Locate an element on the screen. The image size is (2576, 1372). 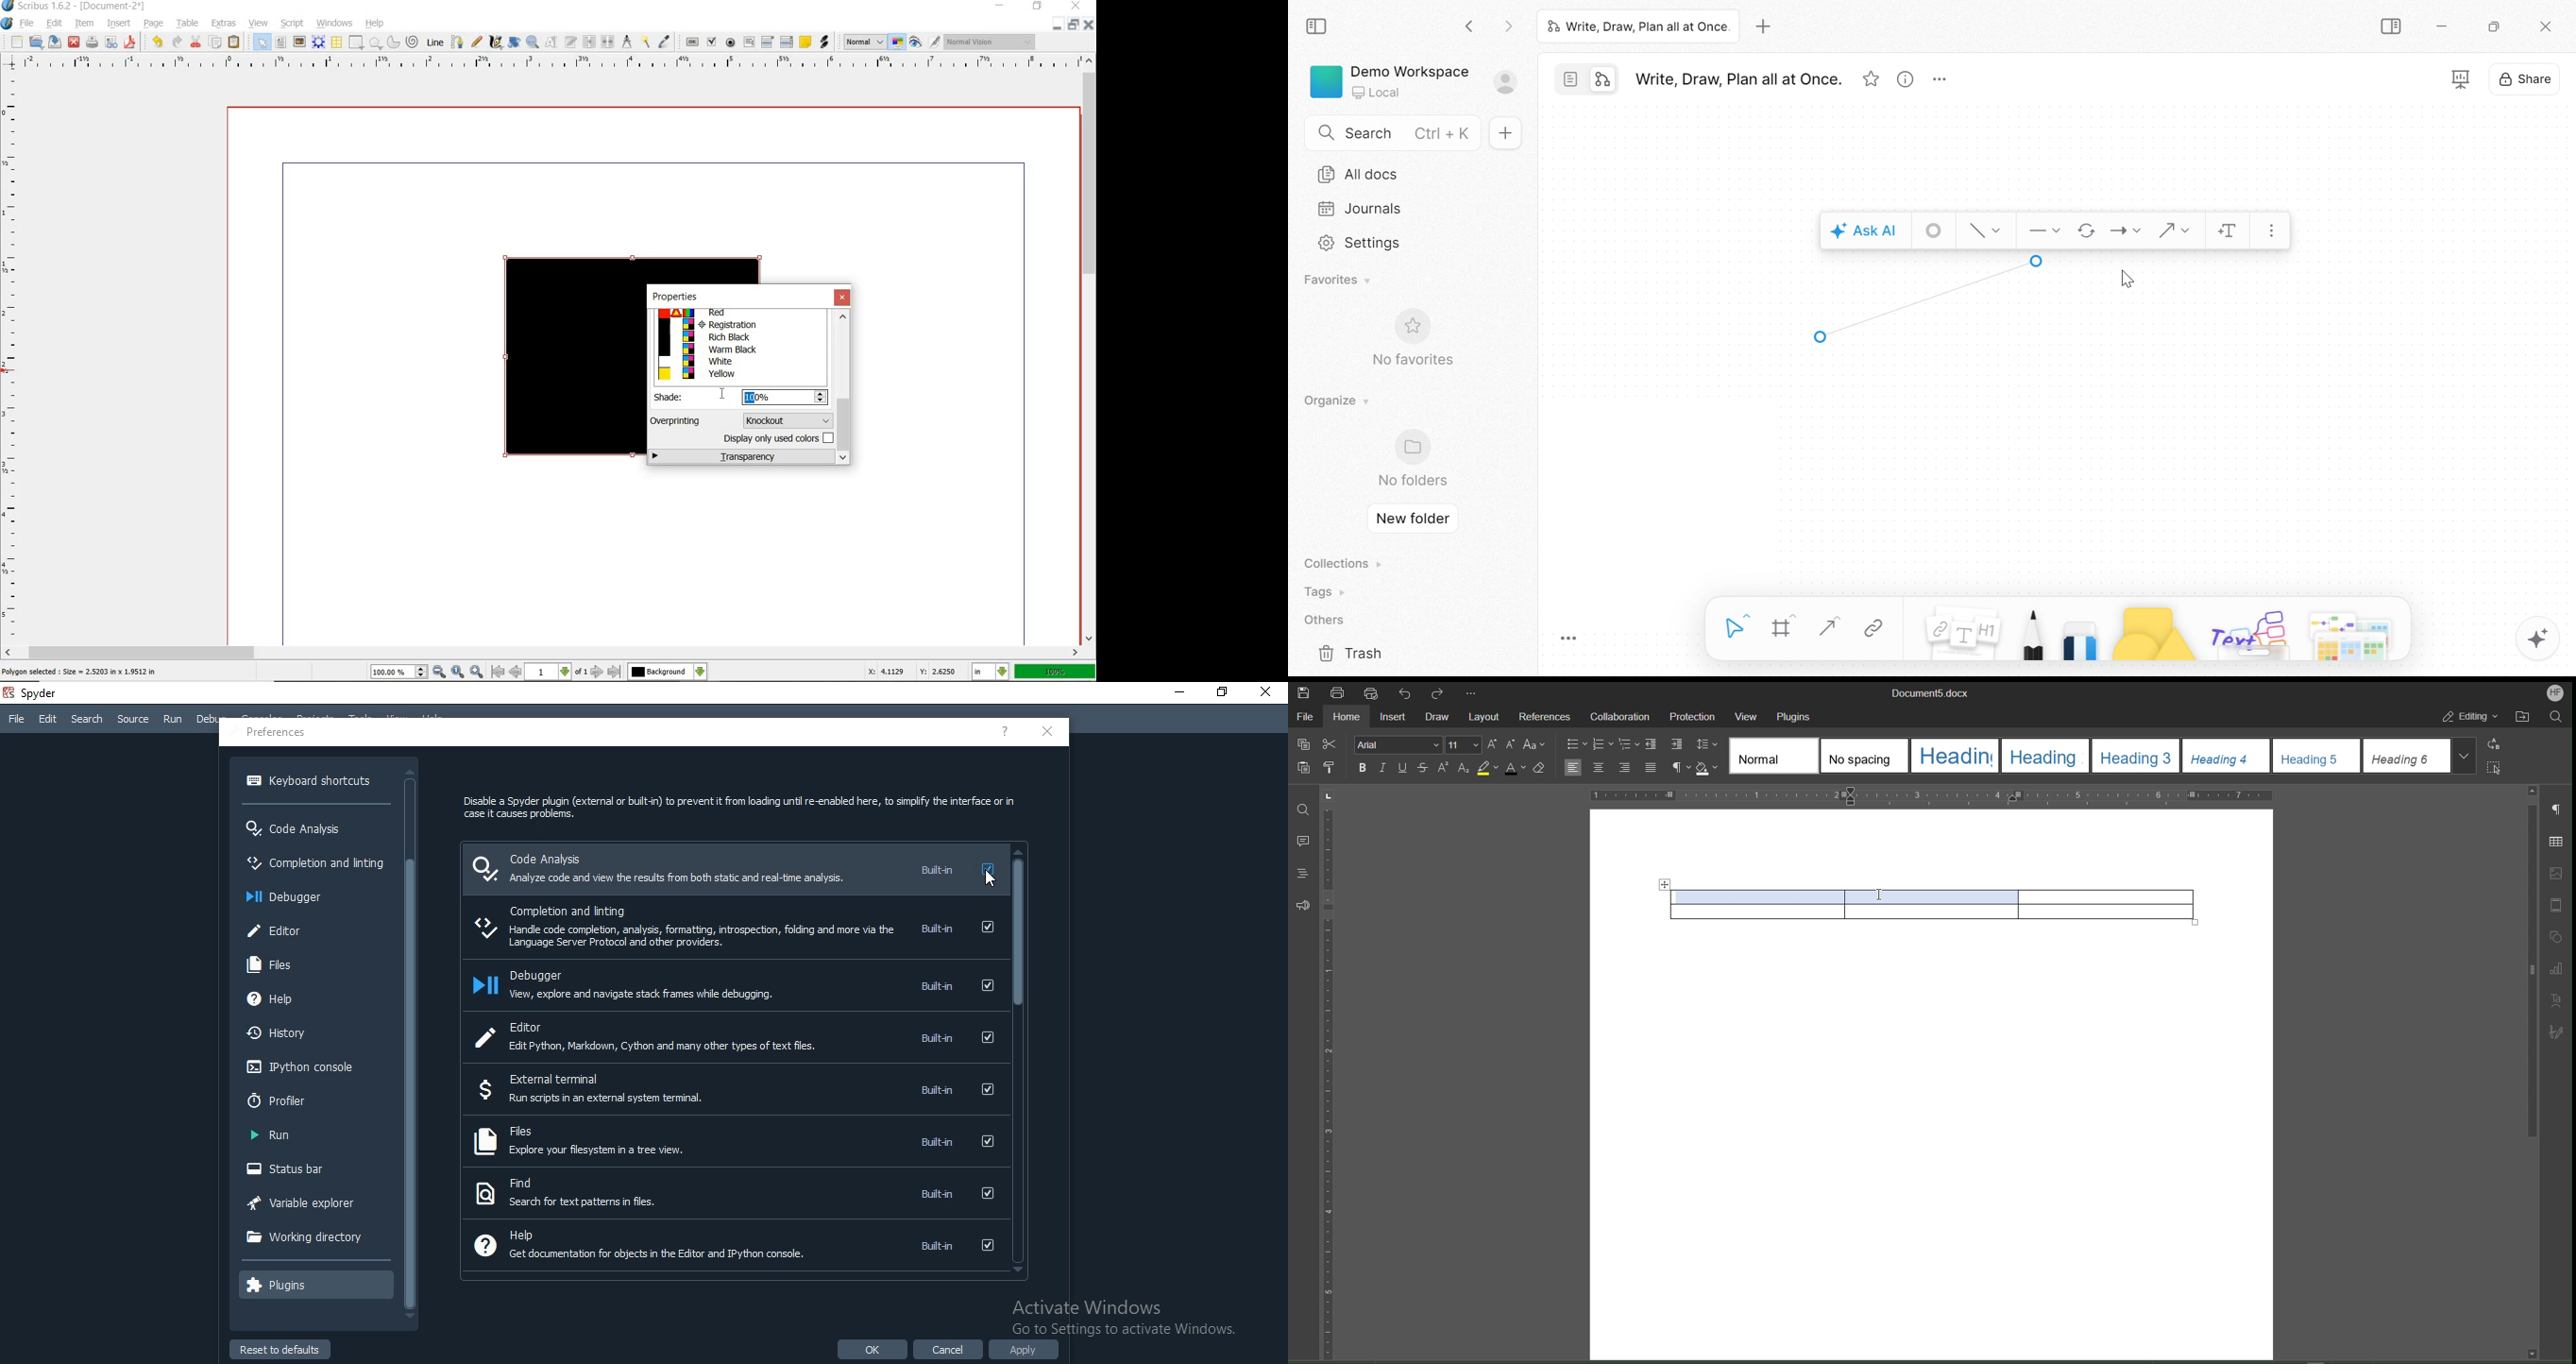
Ask AI is located at coordinates (1864, 232).